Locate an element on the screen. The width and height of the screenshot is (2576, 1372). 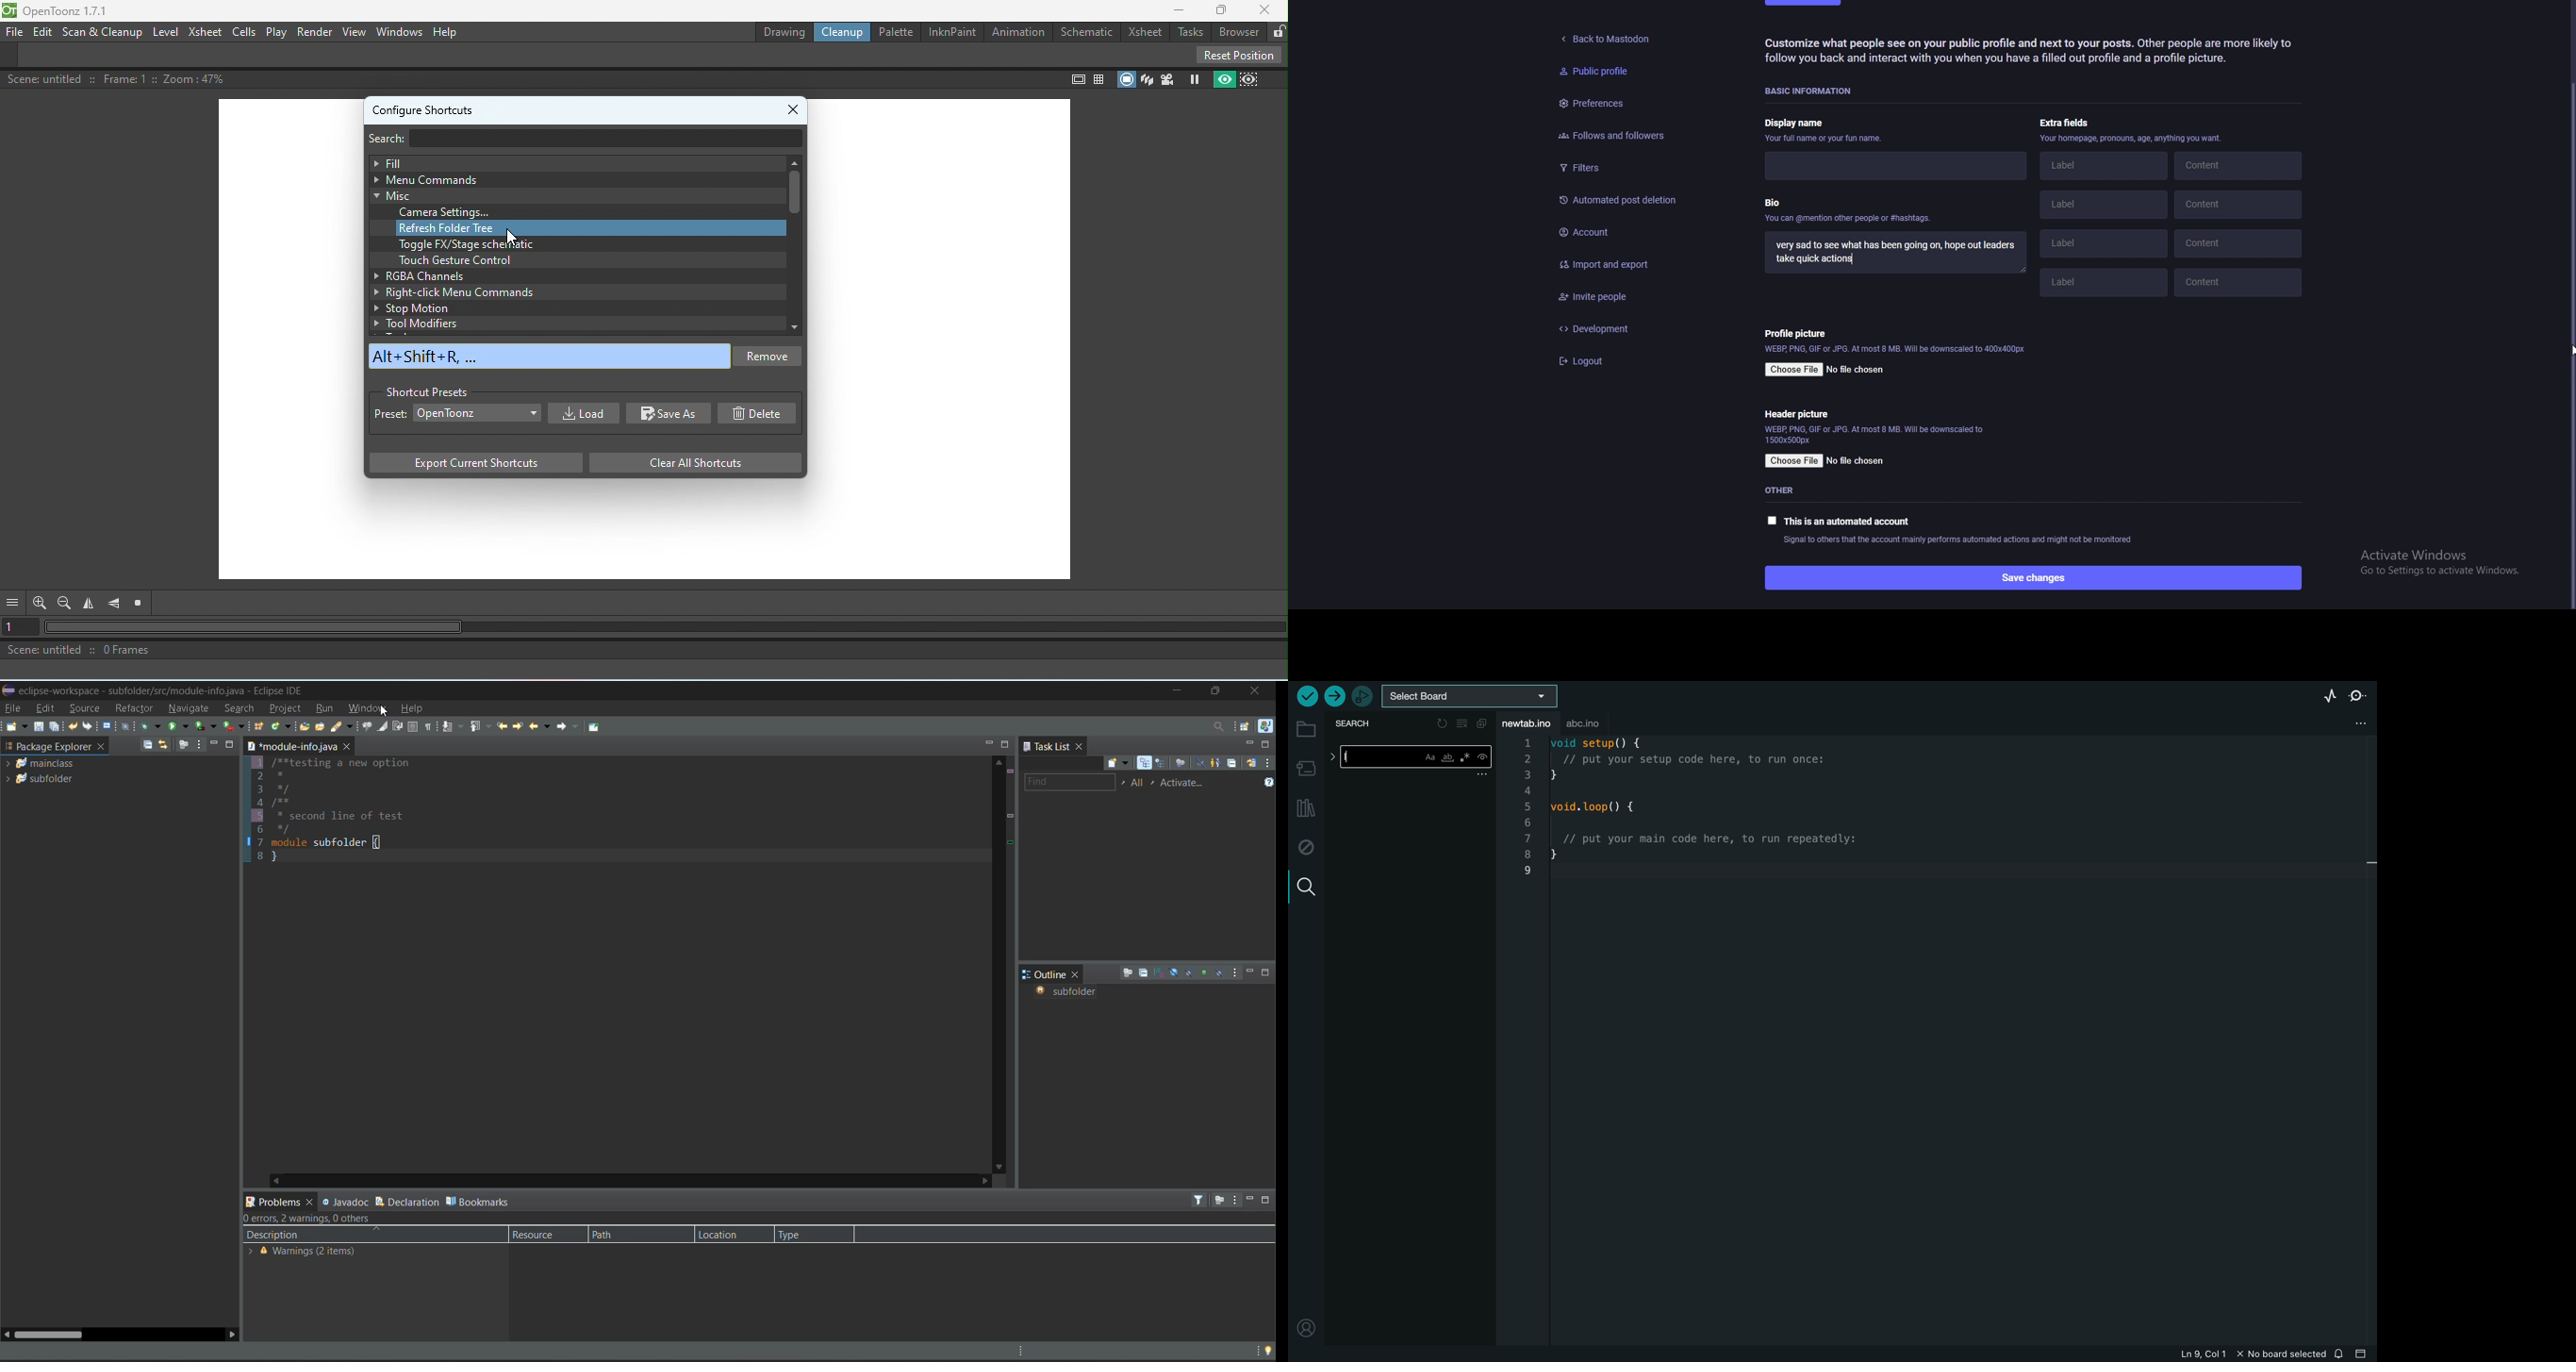
Field guide is located at coordinates (1099, 78).